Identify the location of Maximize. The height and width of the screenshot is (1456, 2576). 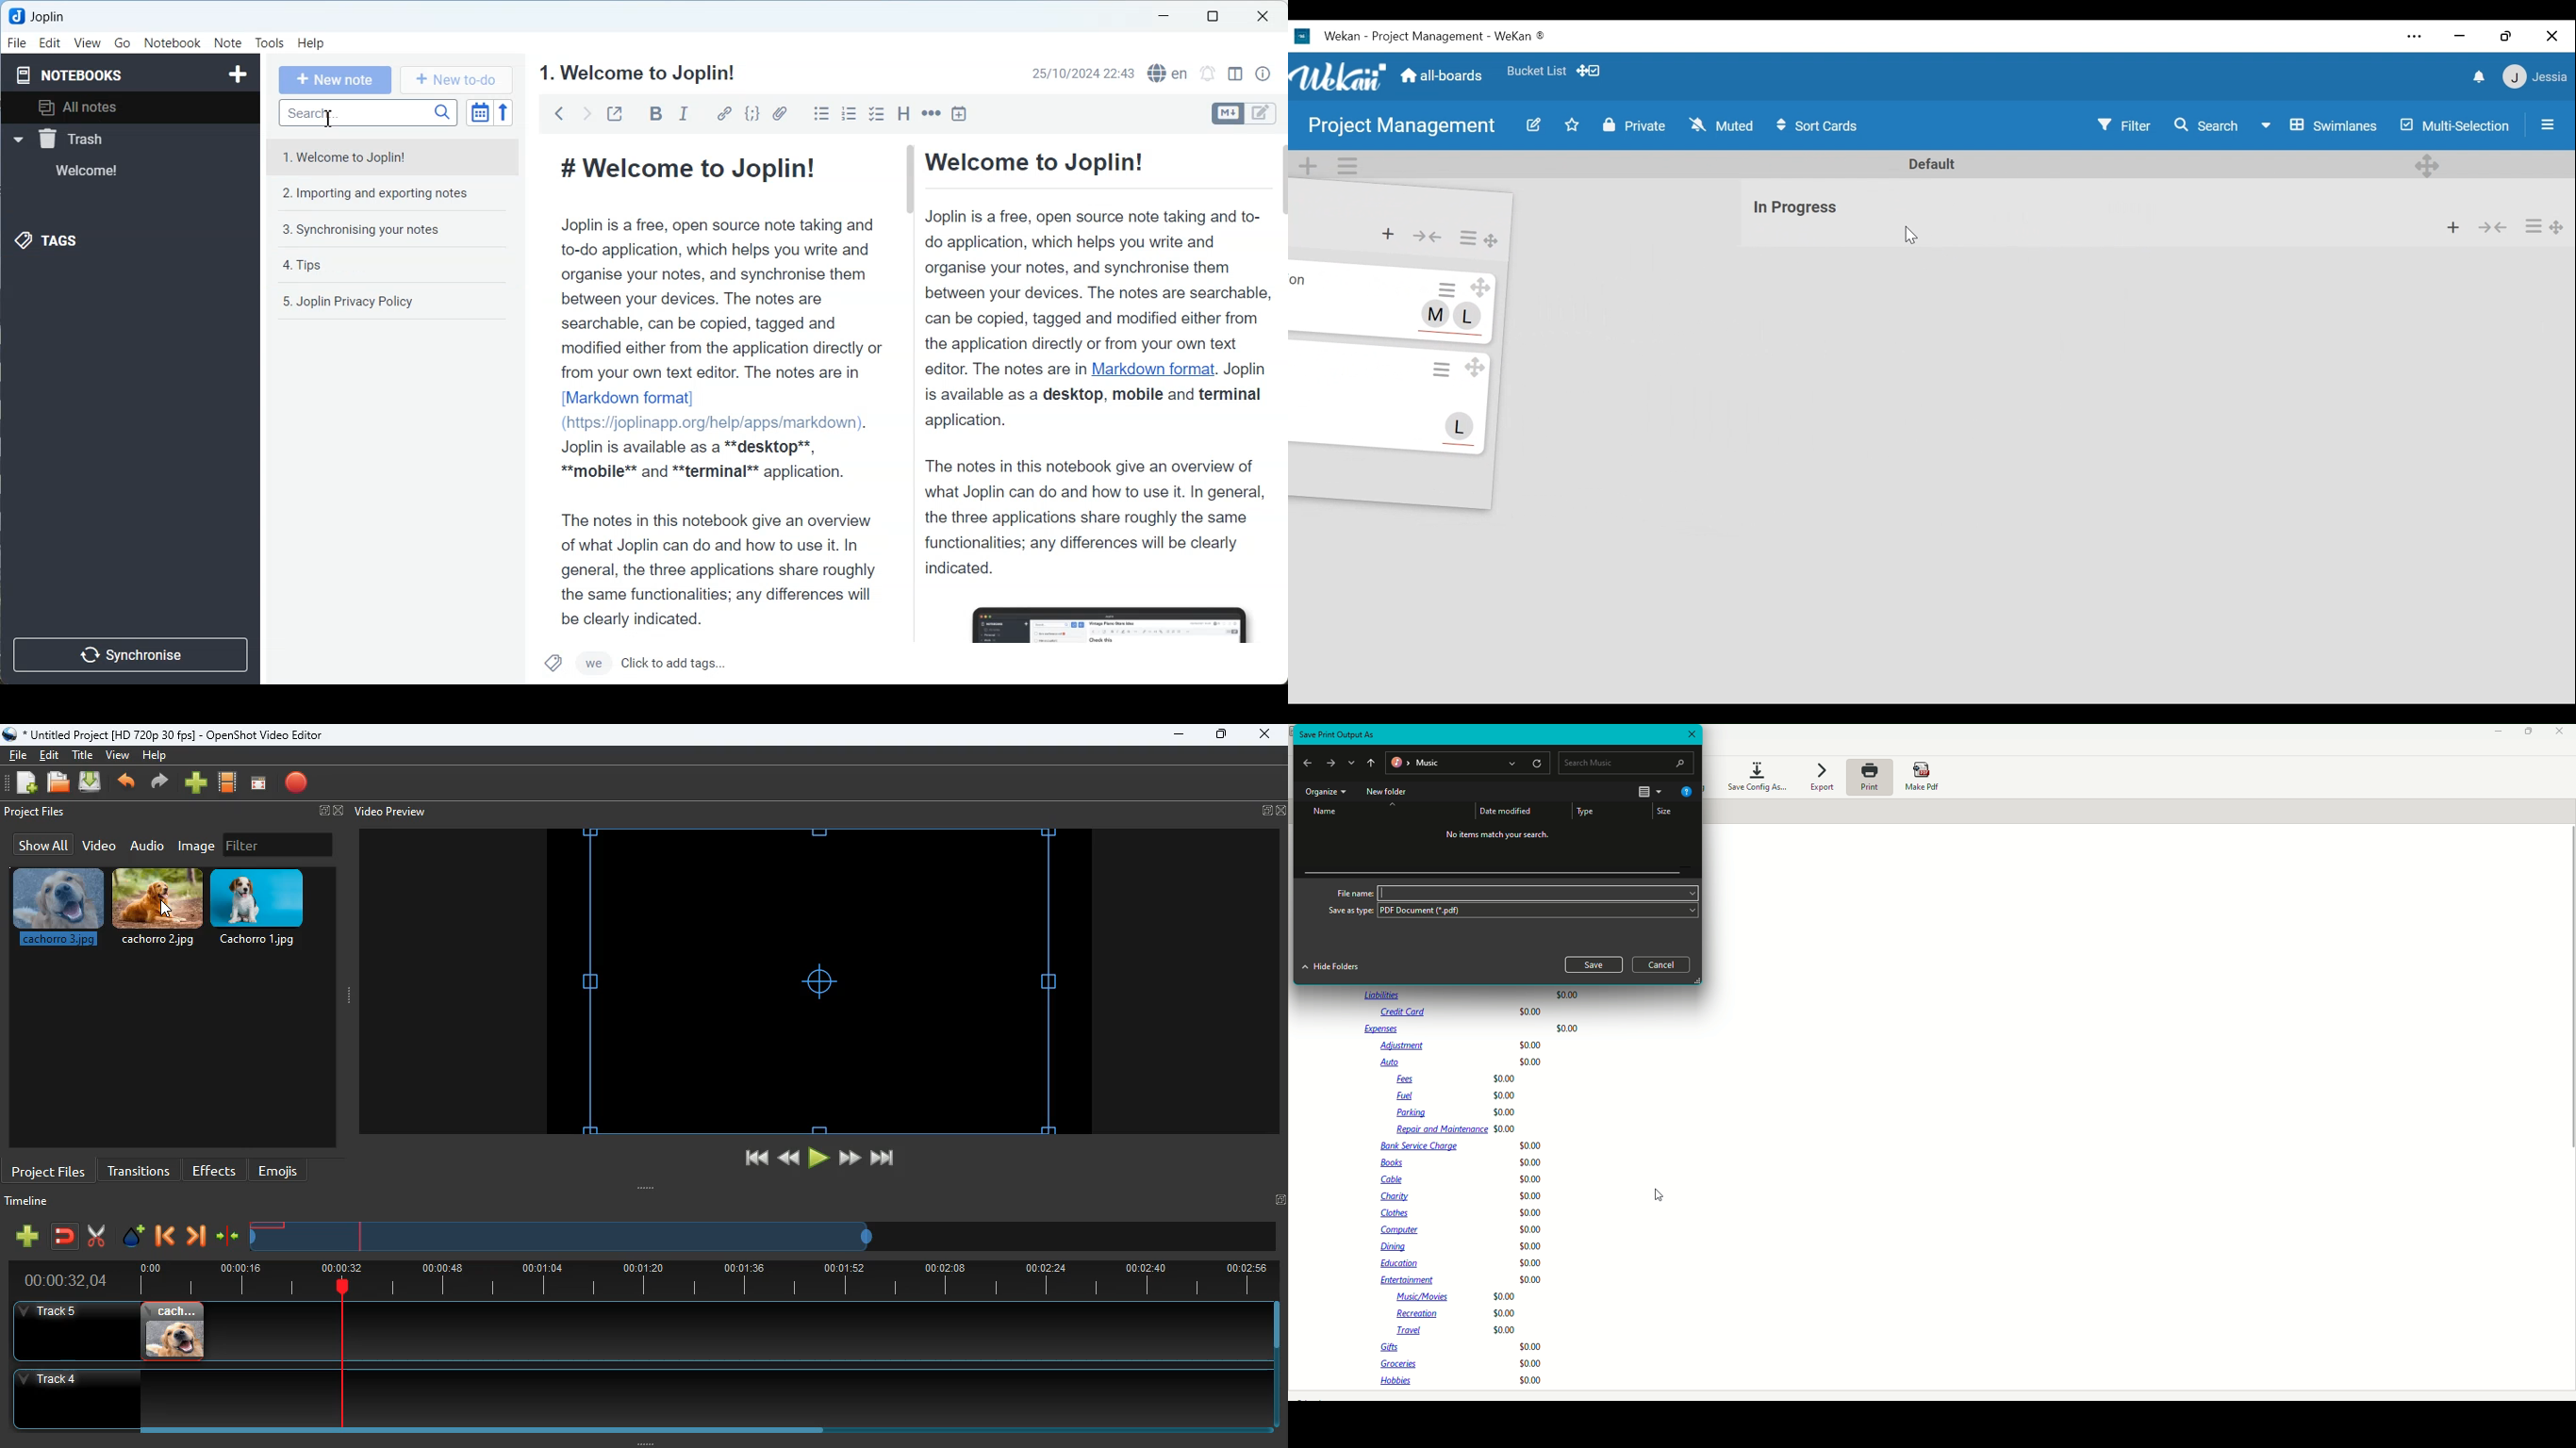
(1212, 18).